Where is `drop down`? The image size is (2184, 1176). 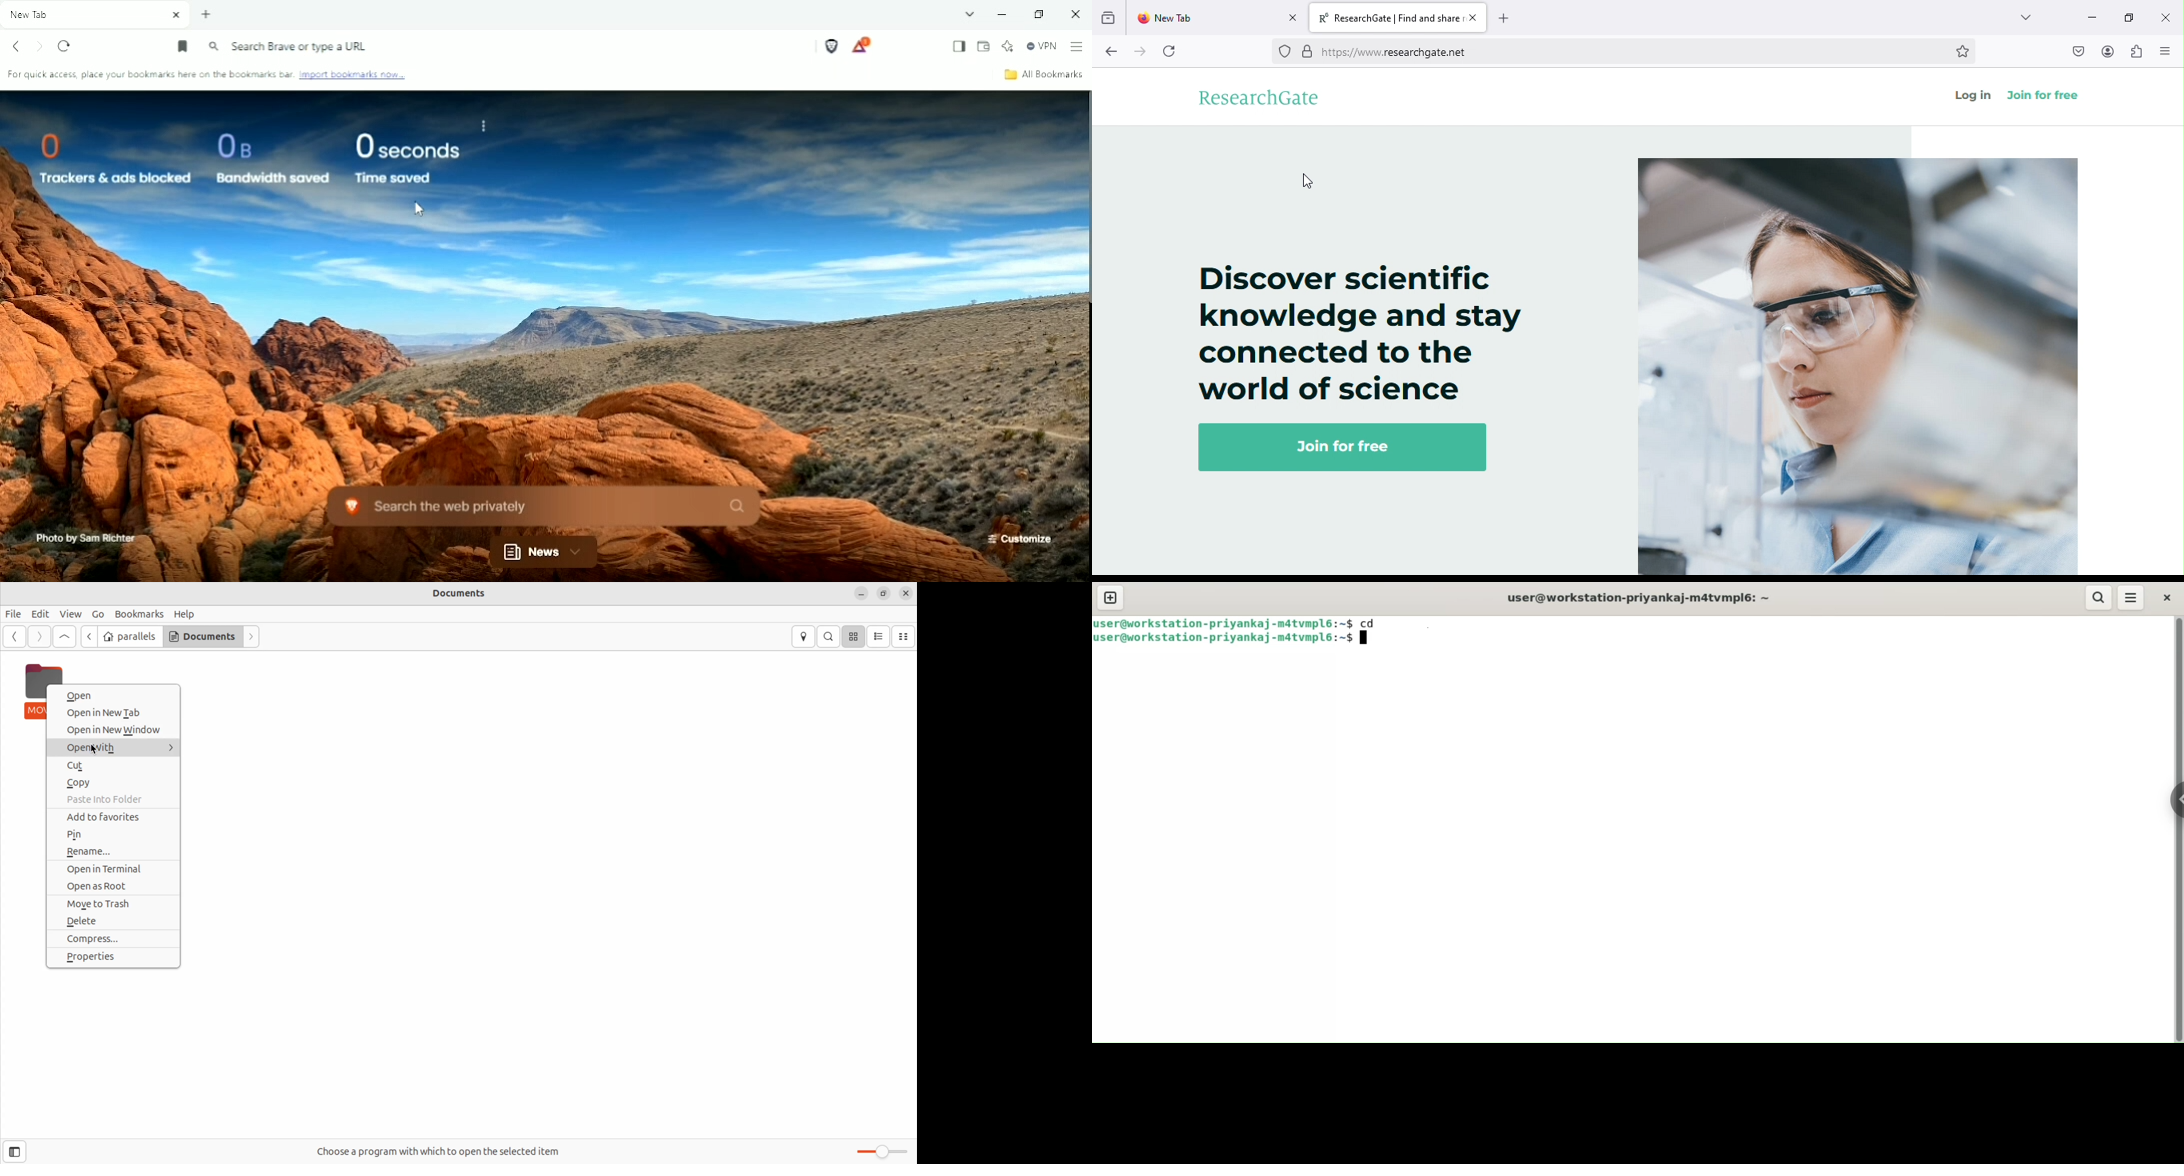
drop down is located at coordinates (2026, 18).